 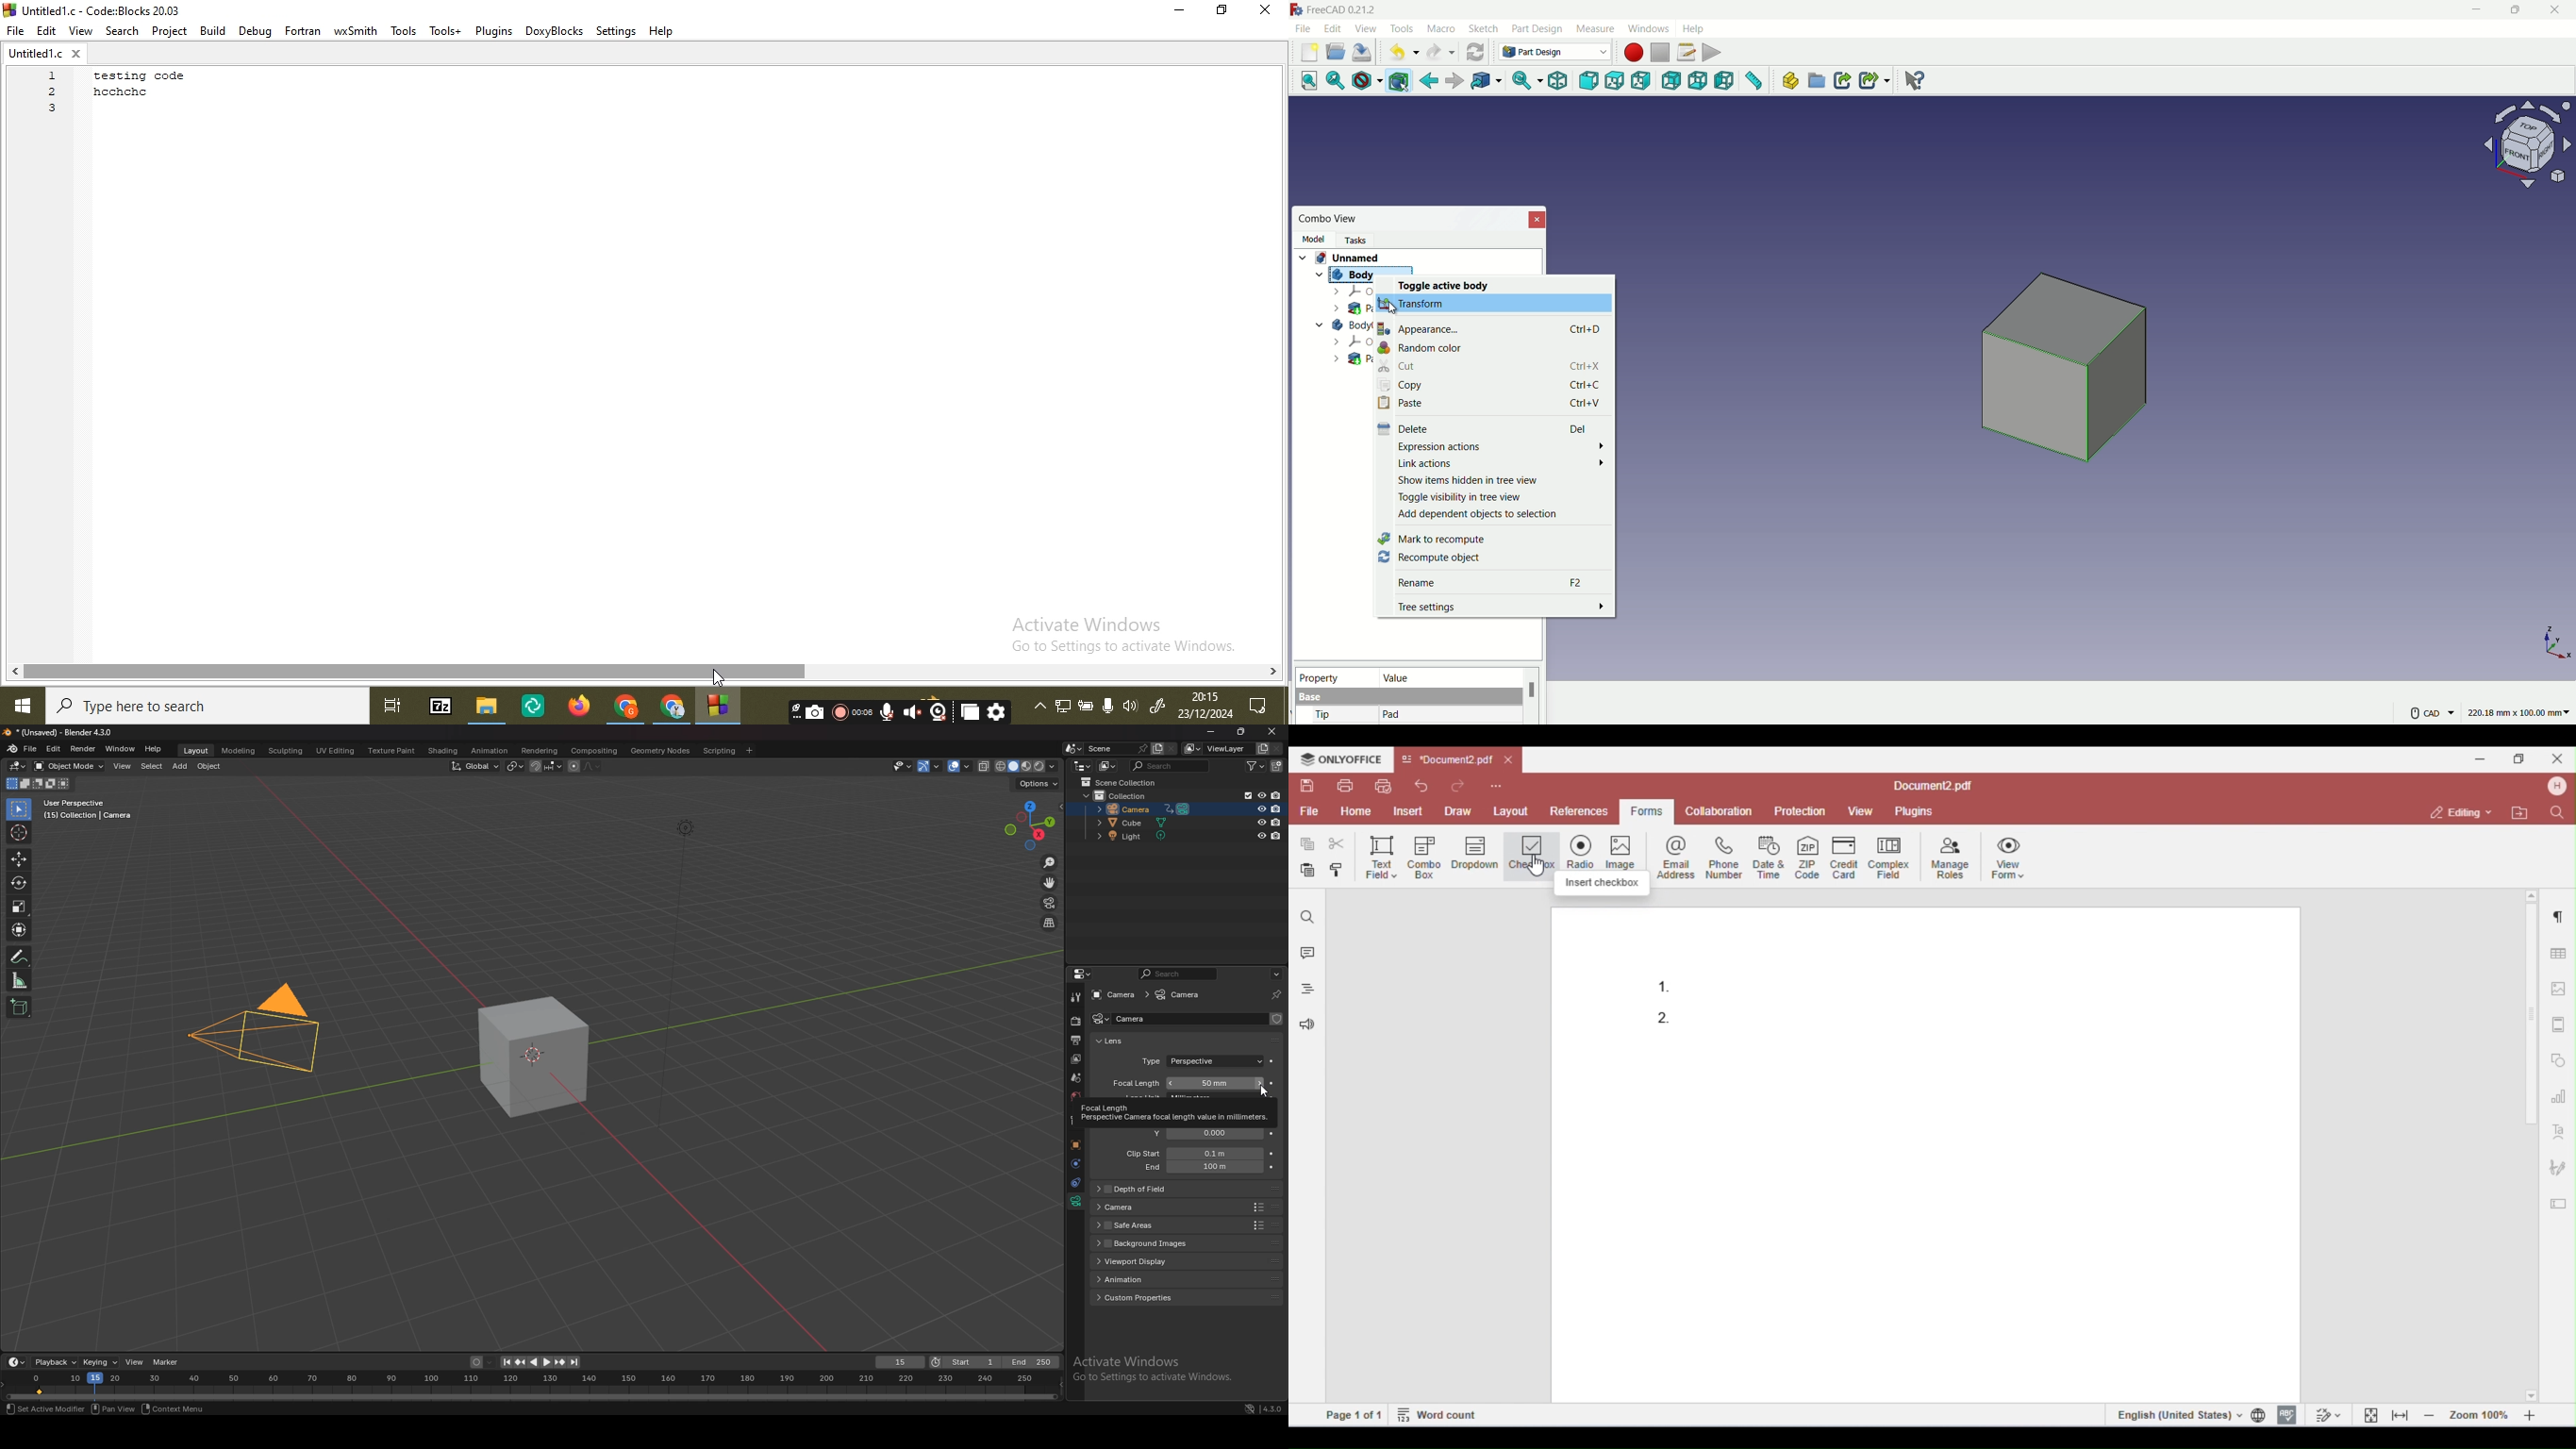 What do you see at coordinates (179, 1409) in the screenshot?
I see `` at bounding box center [179, 1409].